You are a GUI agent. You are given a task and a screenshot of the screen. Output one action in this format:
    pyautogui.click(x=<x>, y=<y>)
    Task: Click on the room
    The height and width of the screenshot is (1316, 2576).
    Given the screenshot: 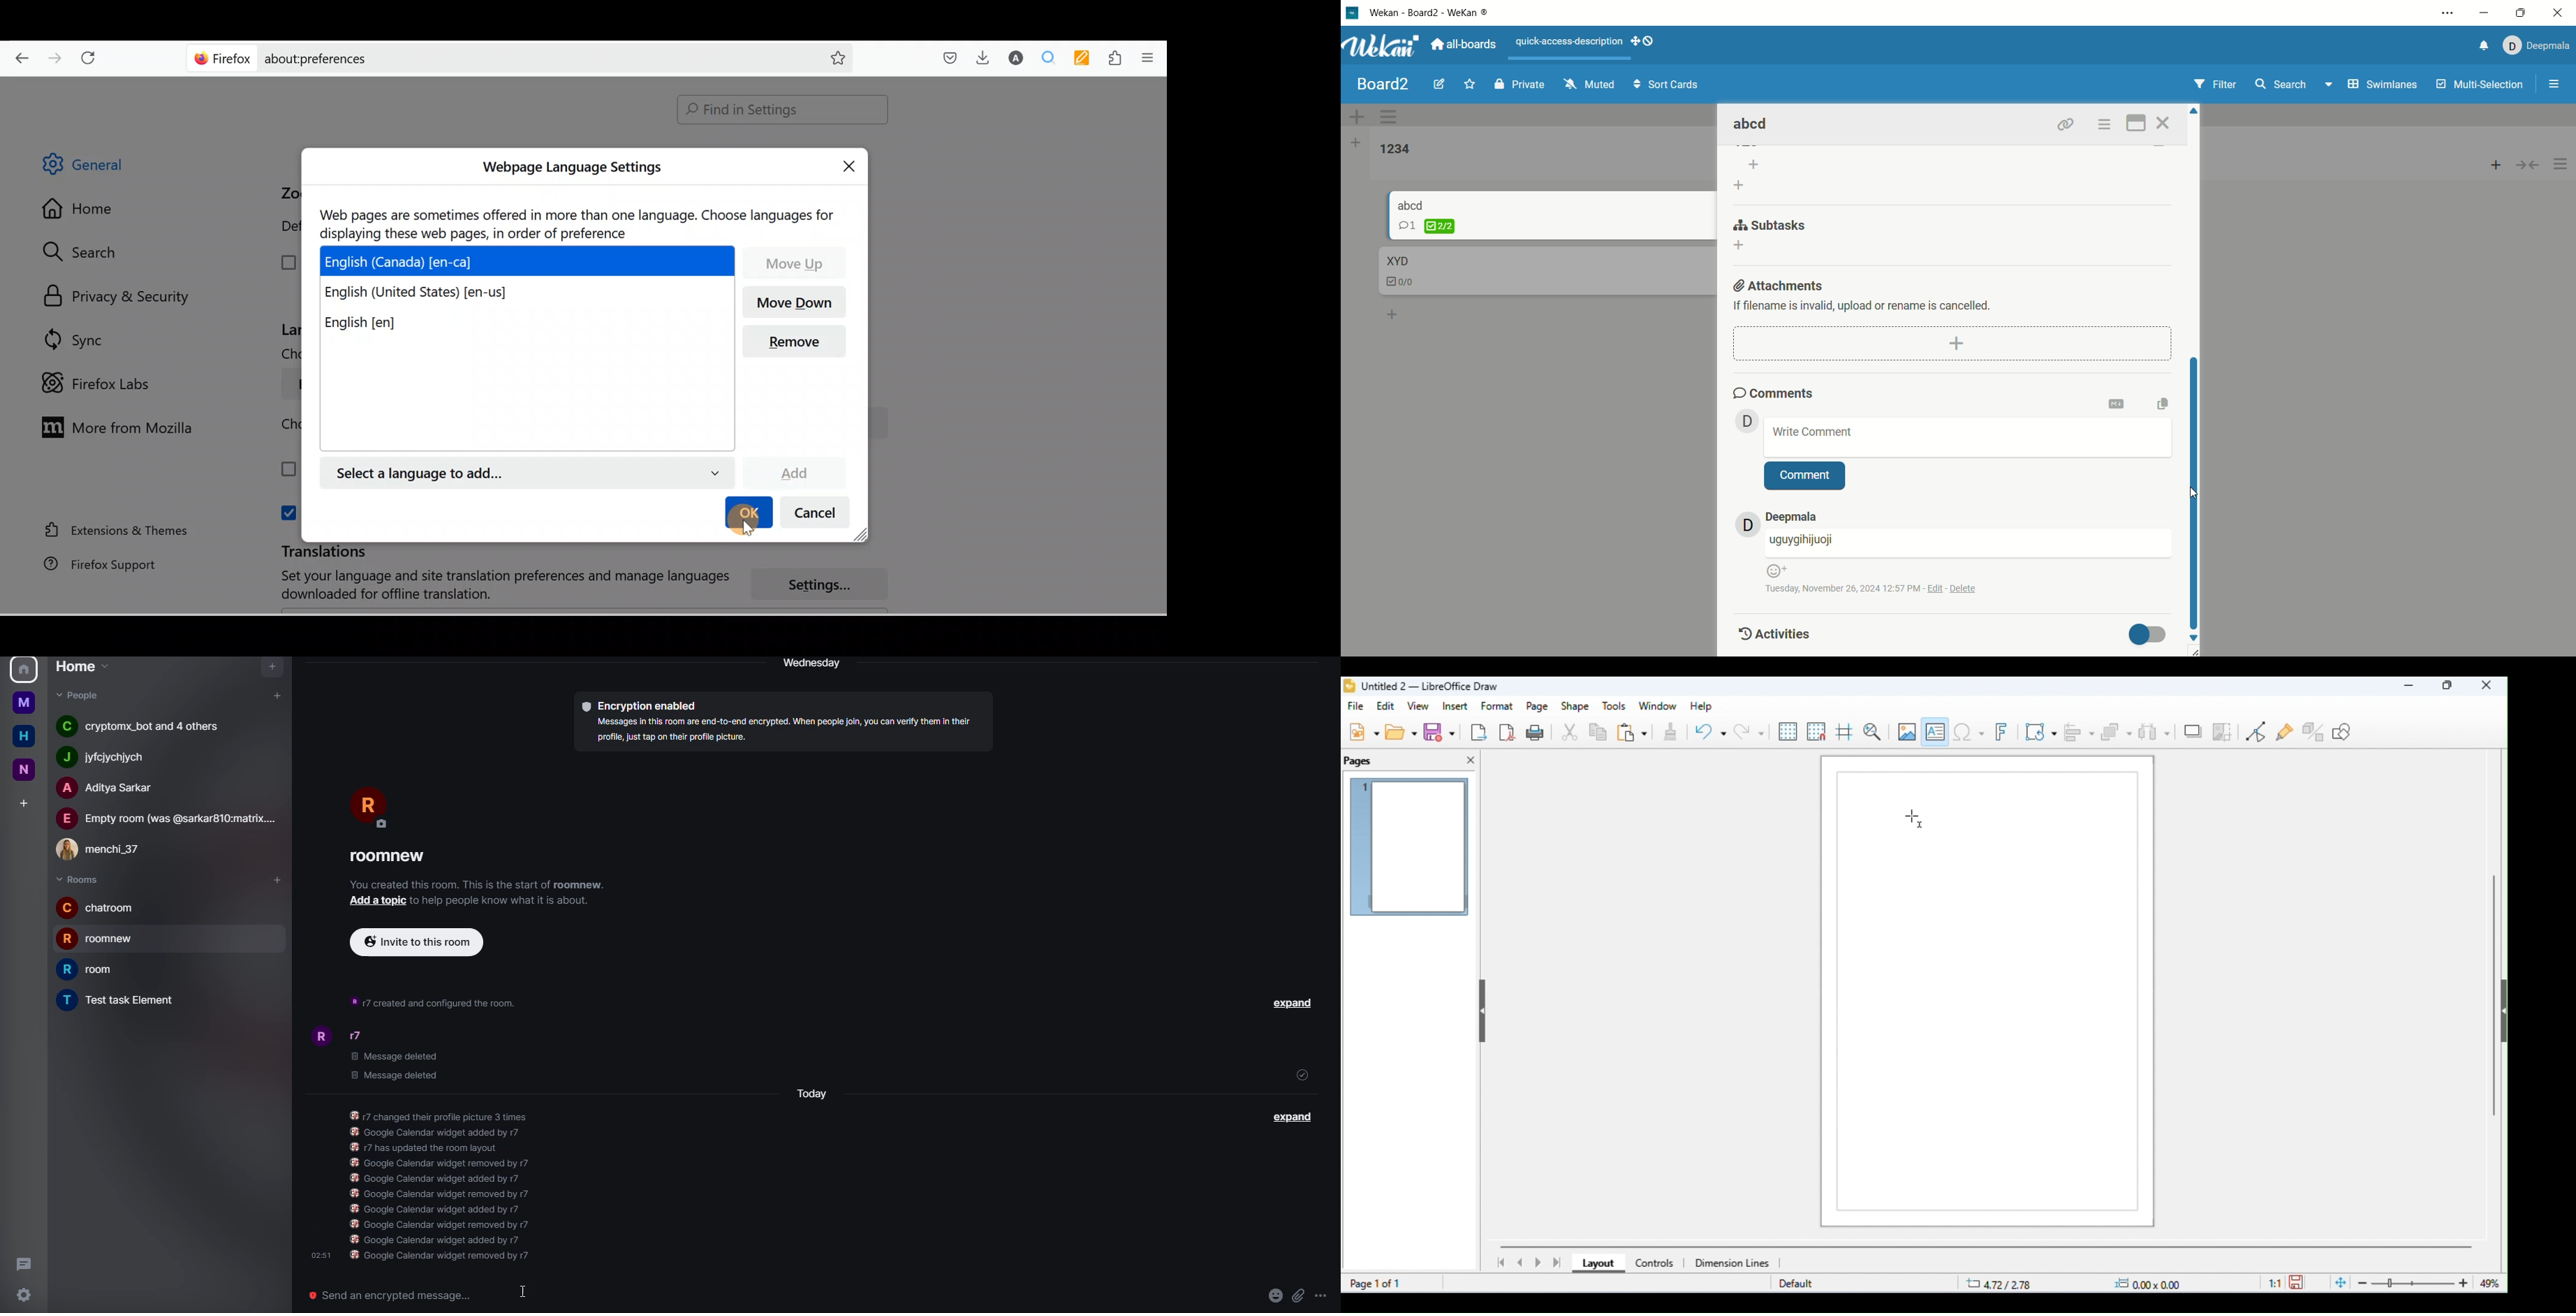 What is the action you would take?
    pyautogui.click(x=123, y=999)
    